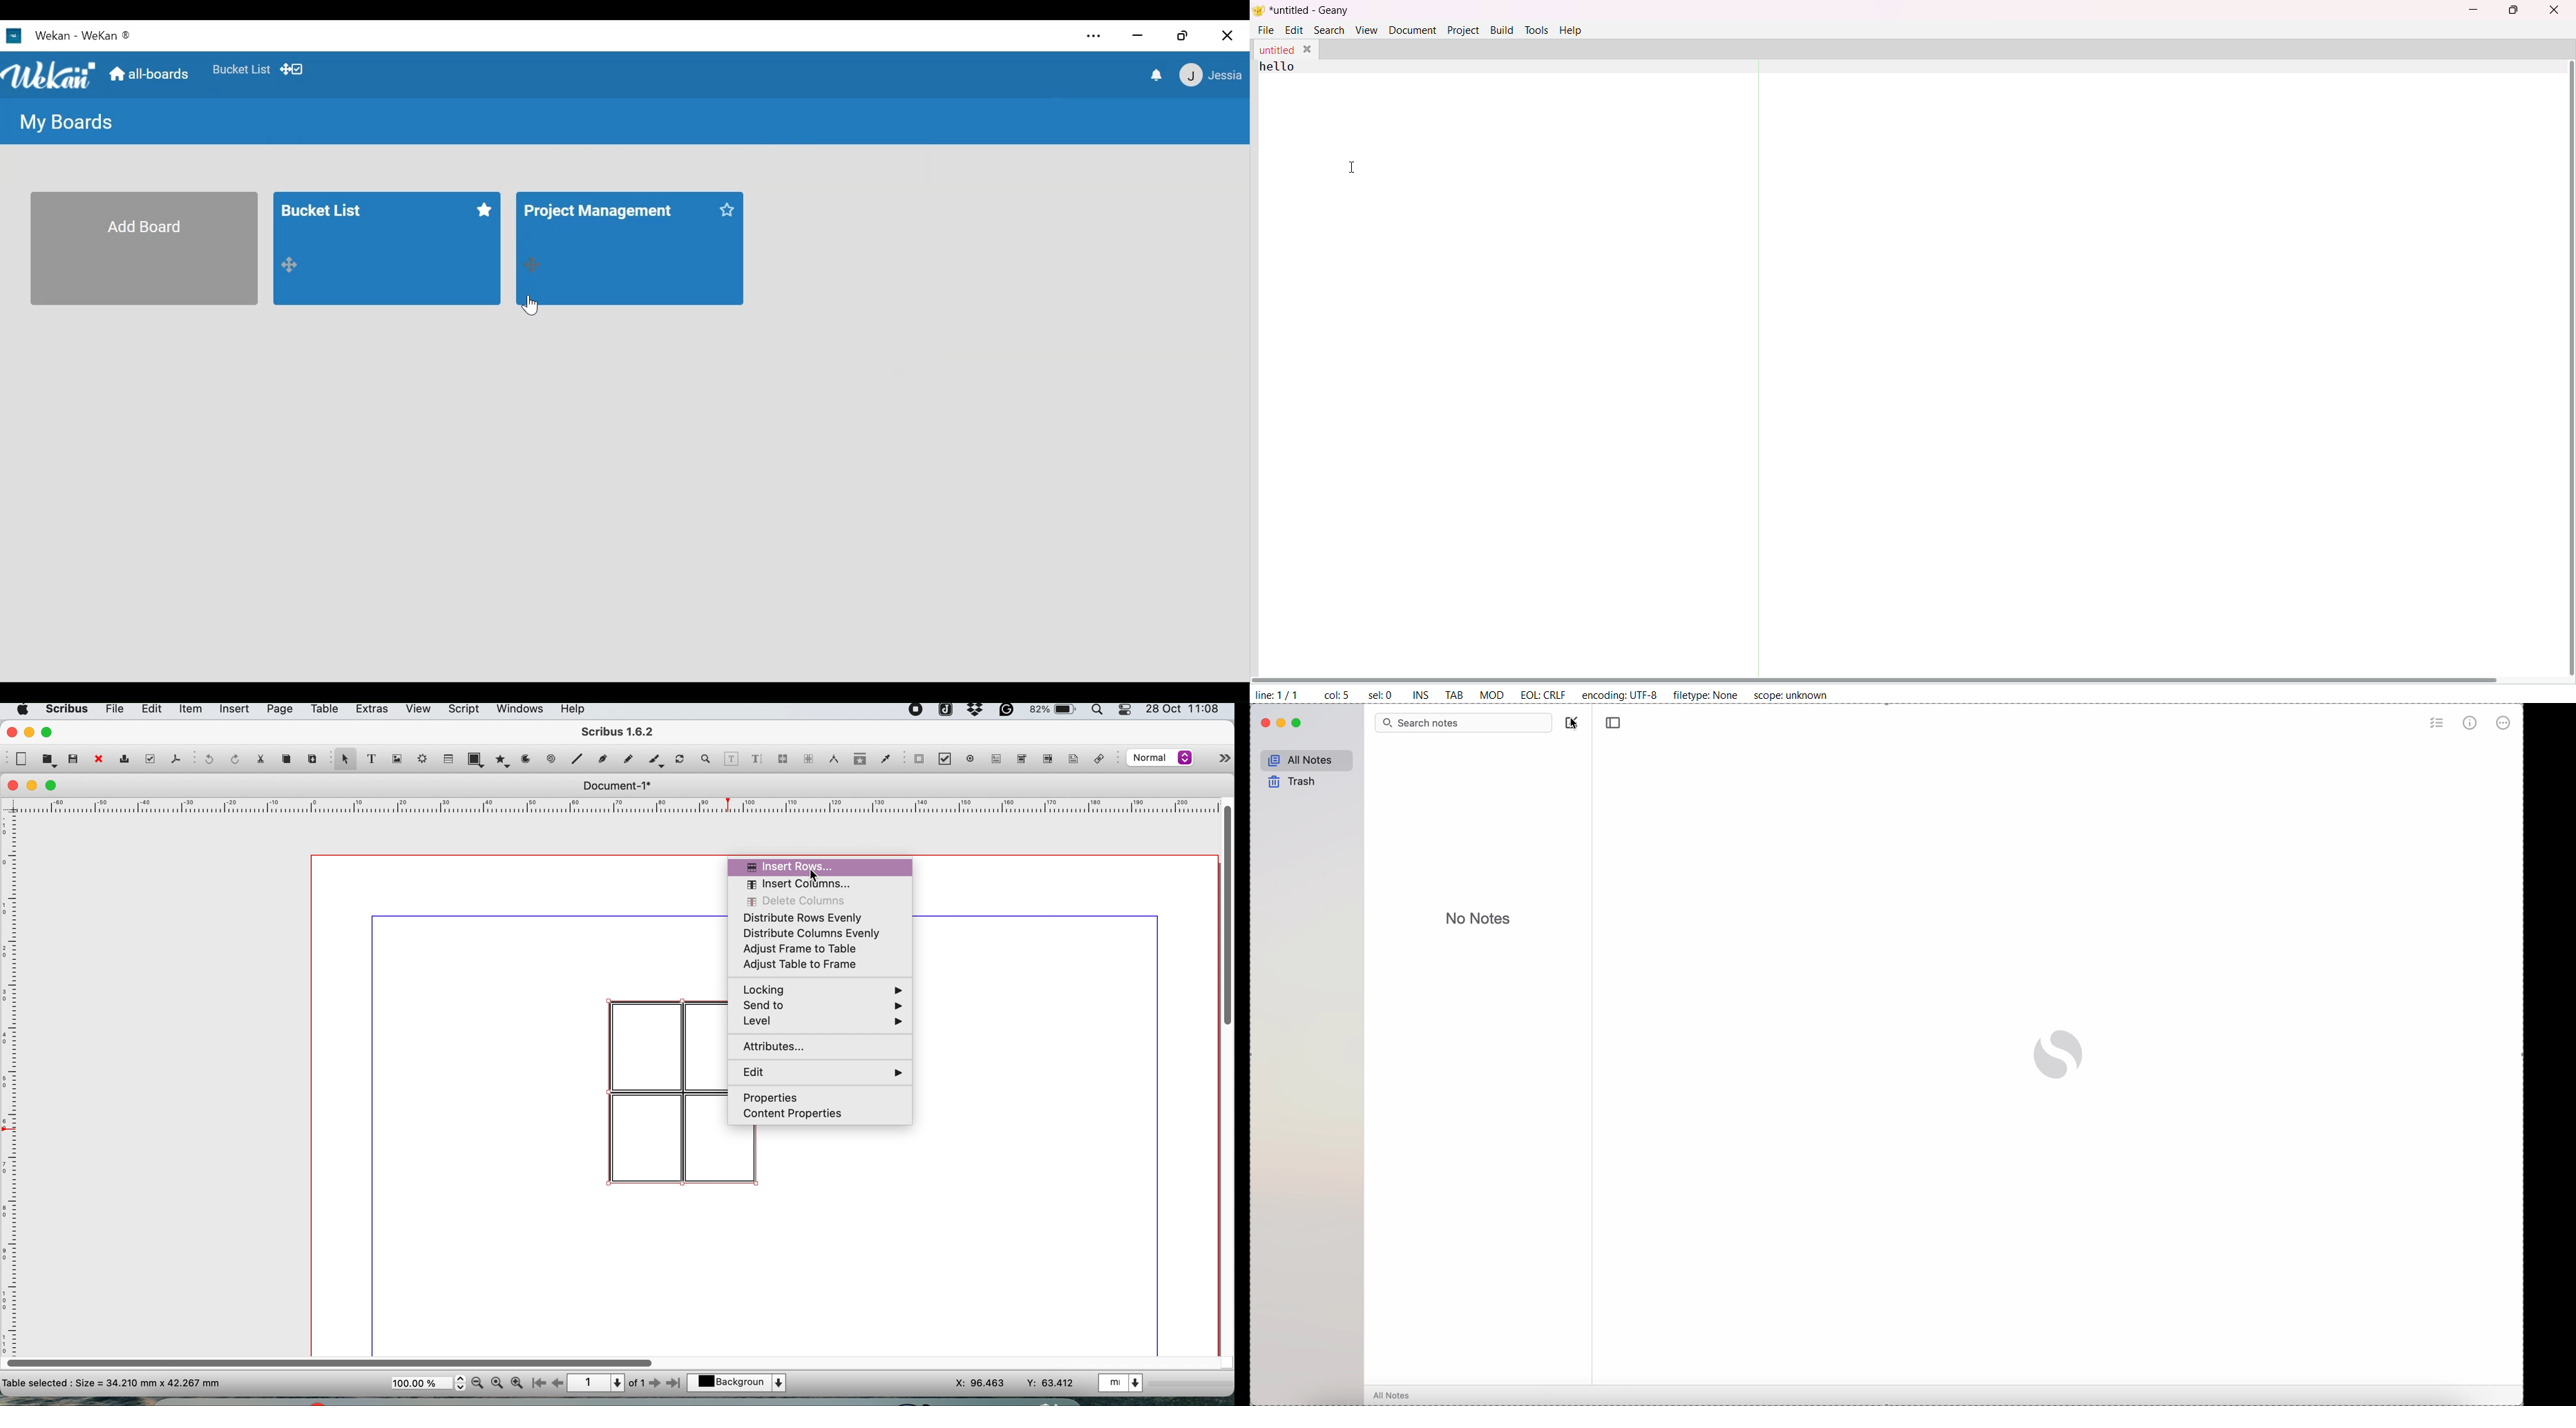 This screenshot has width=2576, height=1428. What do you see at coordinates (917, 711) in the screenshot?
I see `screen recorder` at bounding box center [917, 711].